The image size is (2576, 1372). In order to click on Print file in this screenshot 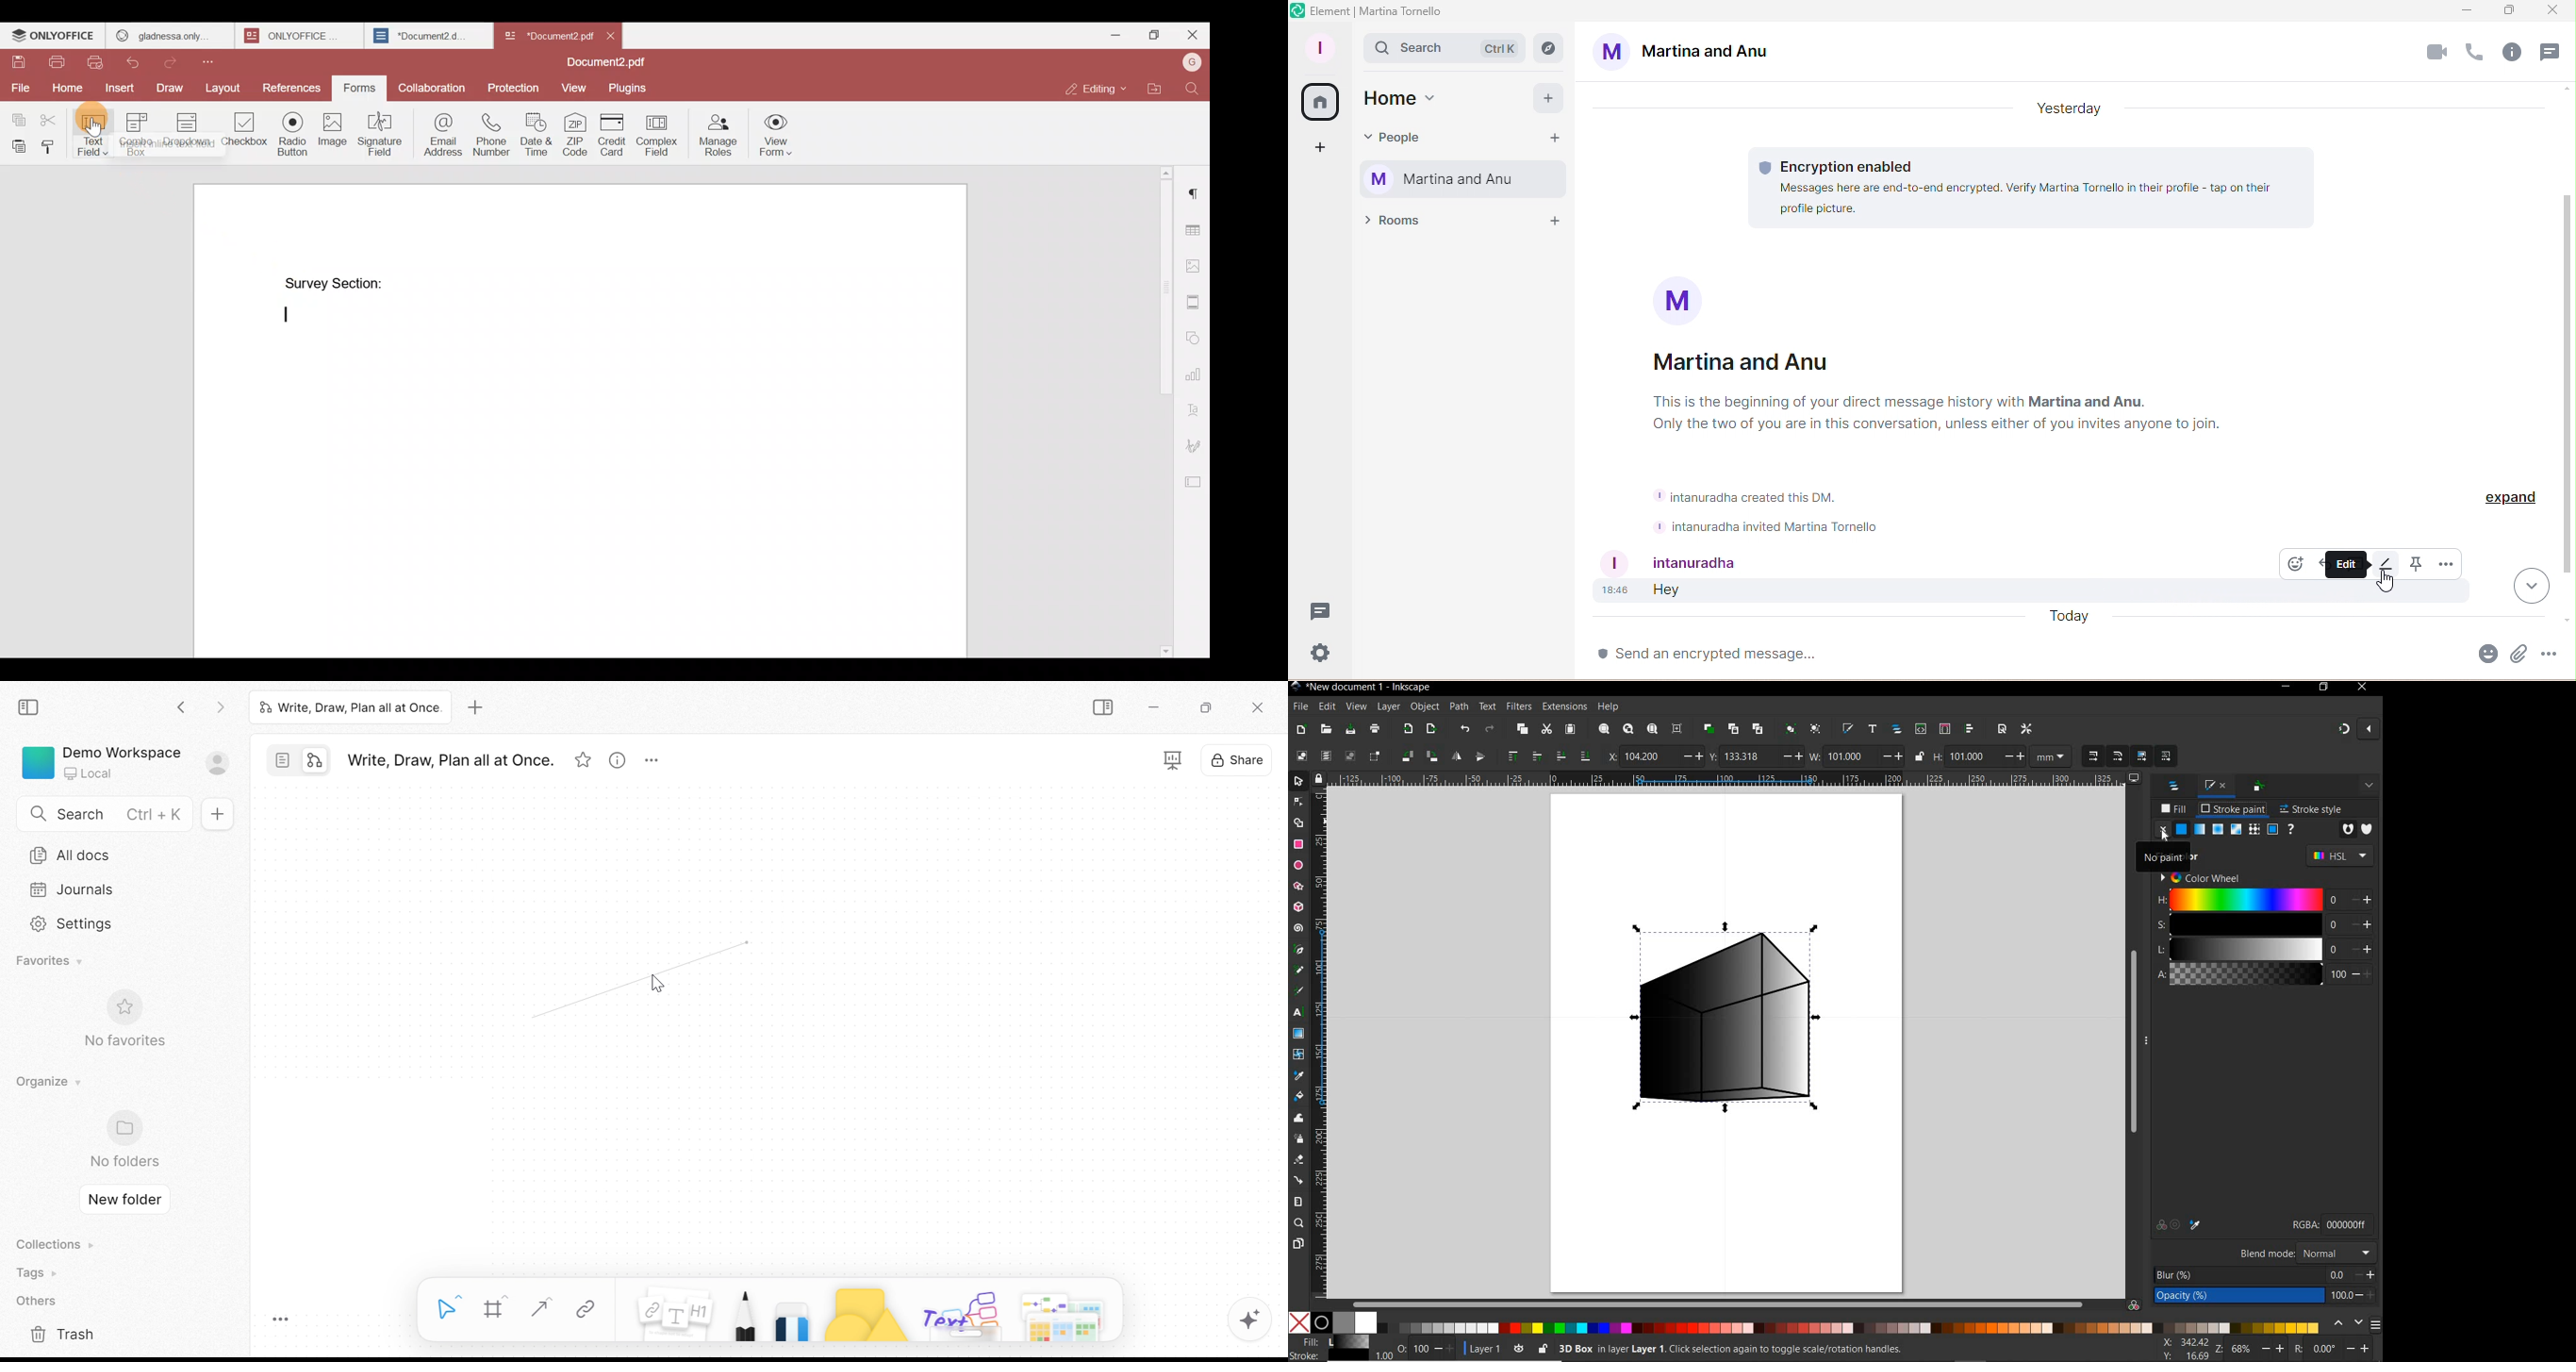, I will do `click(52, 59)`.